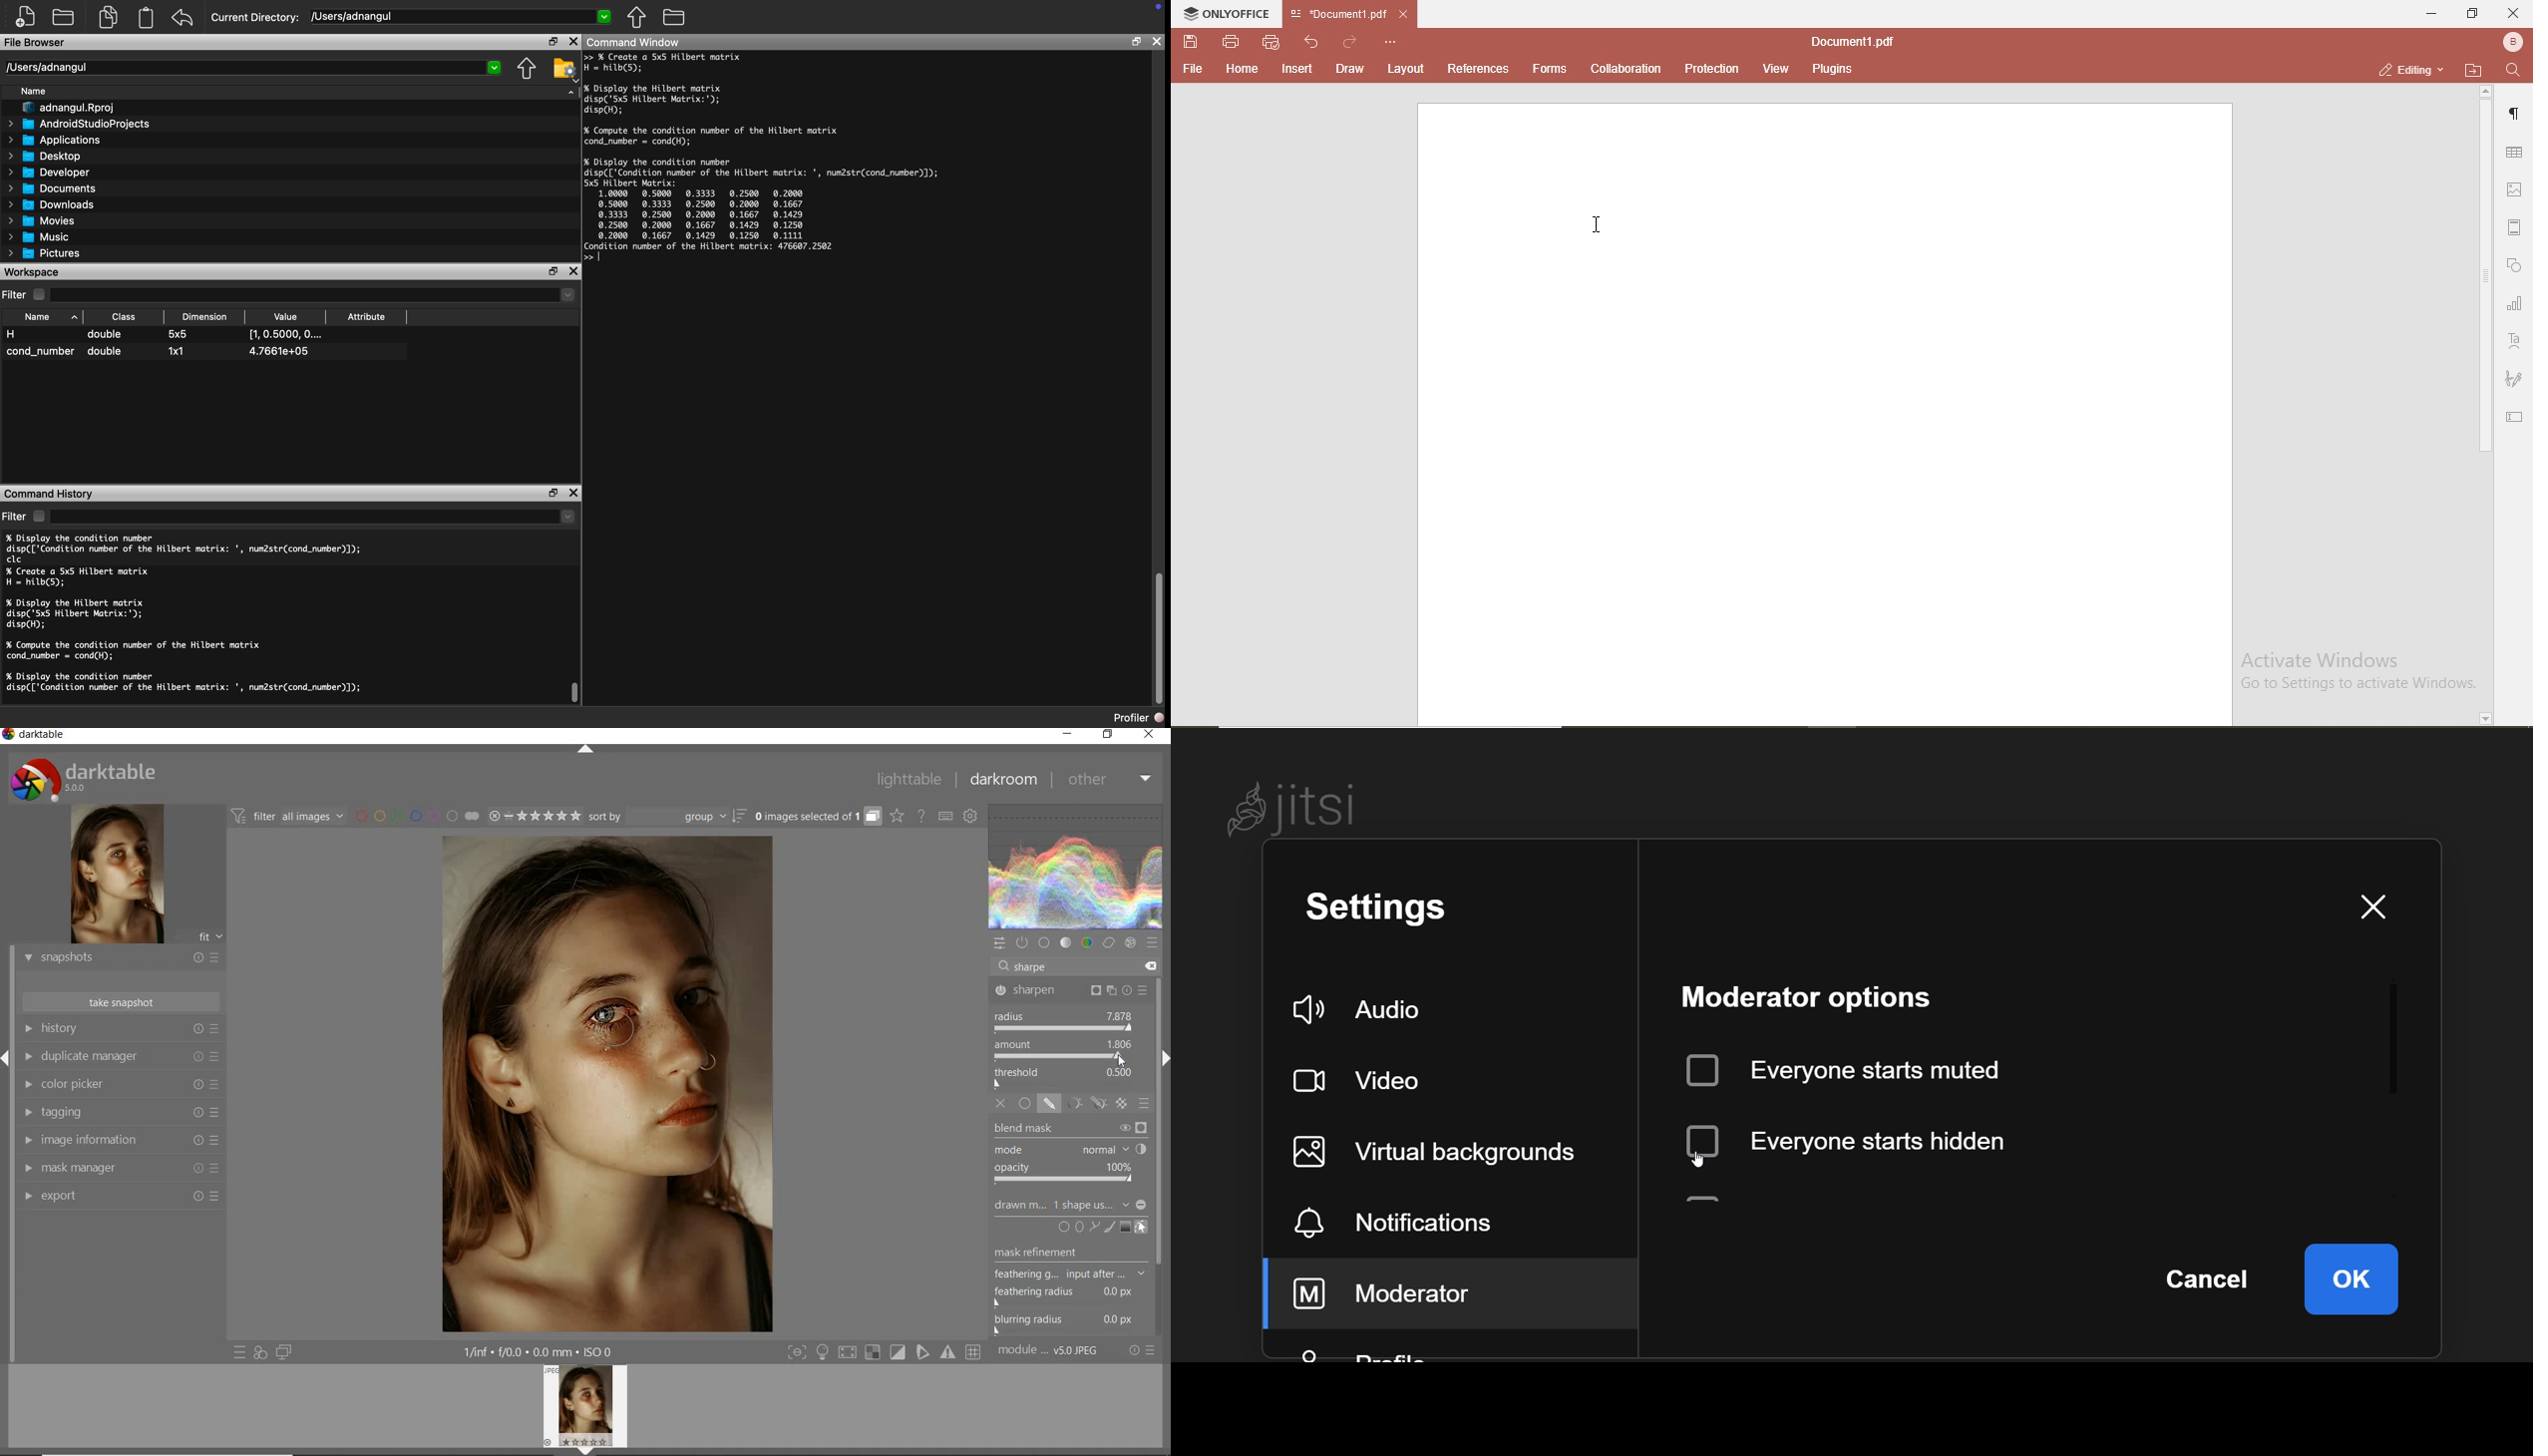 Image resolution: width=2548 pixels, height=1456 pixels. I want to click on chart, so click(2515, 303).